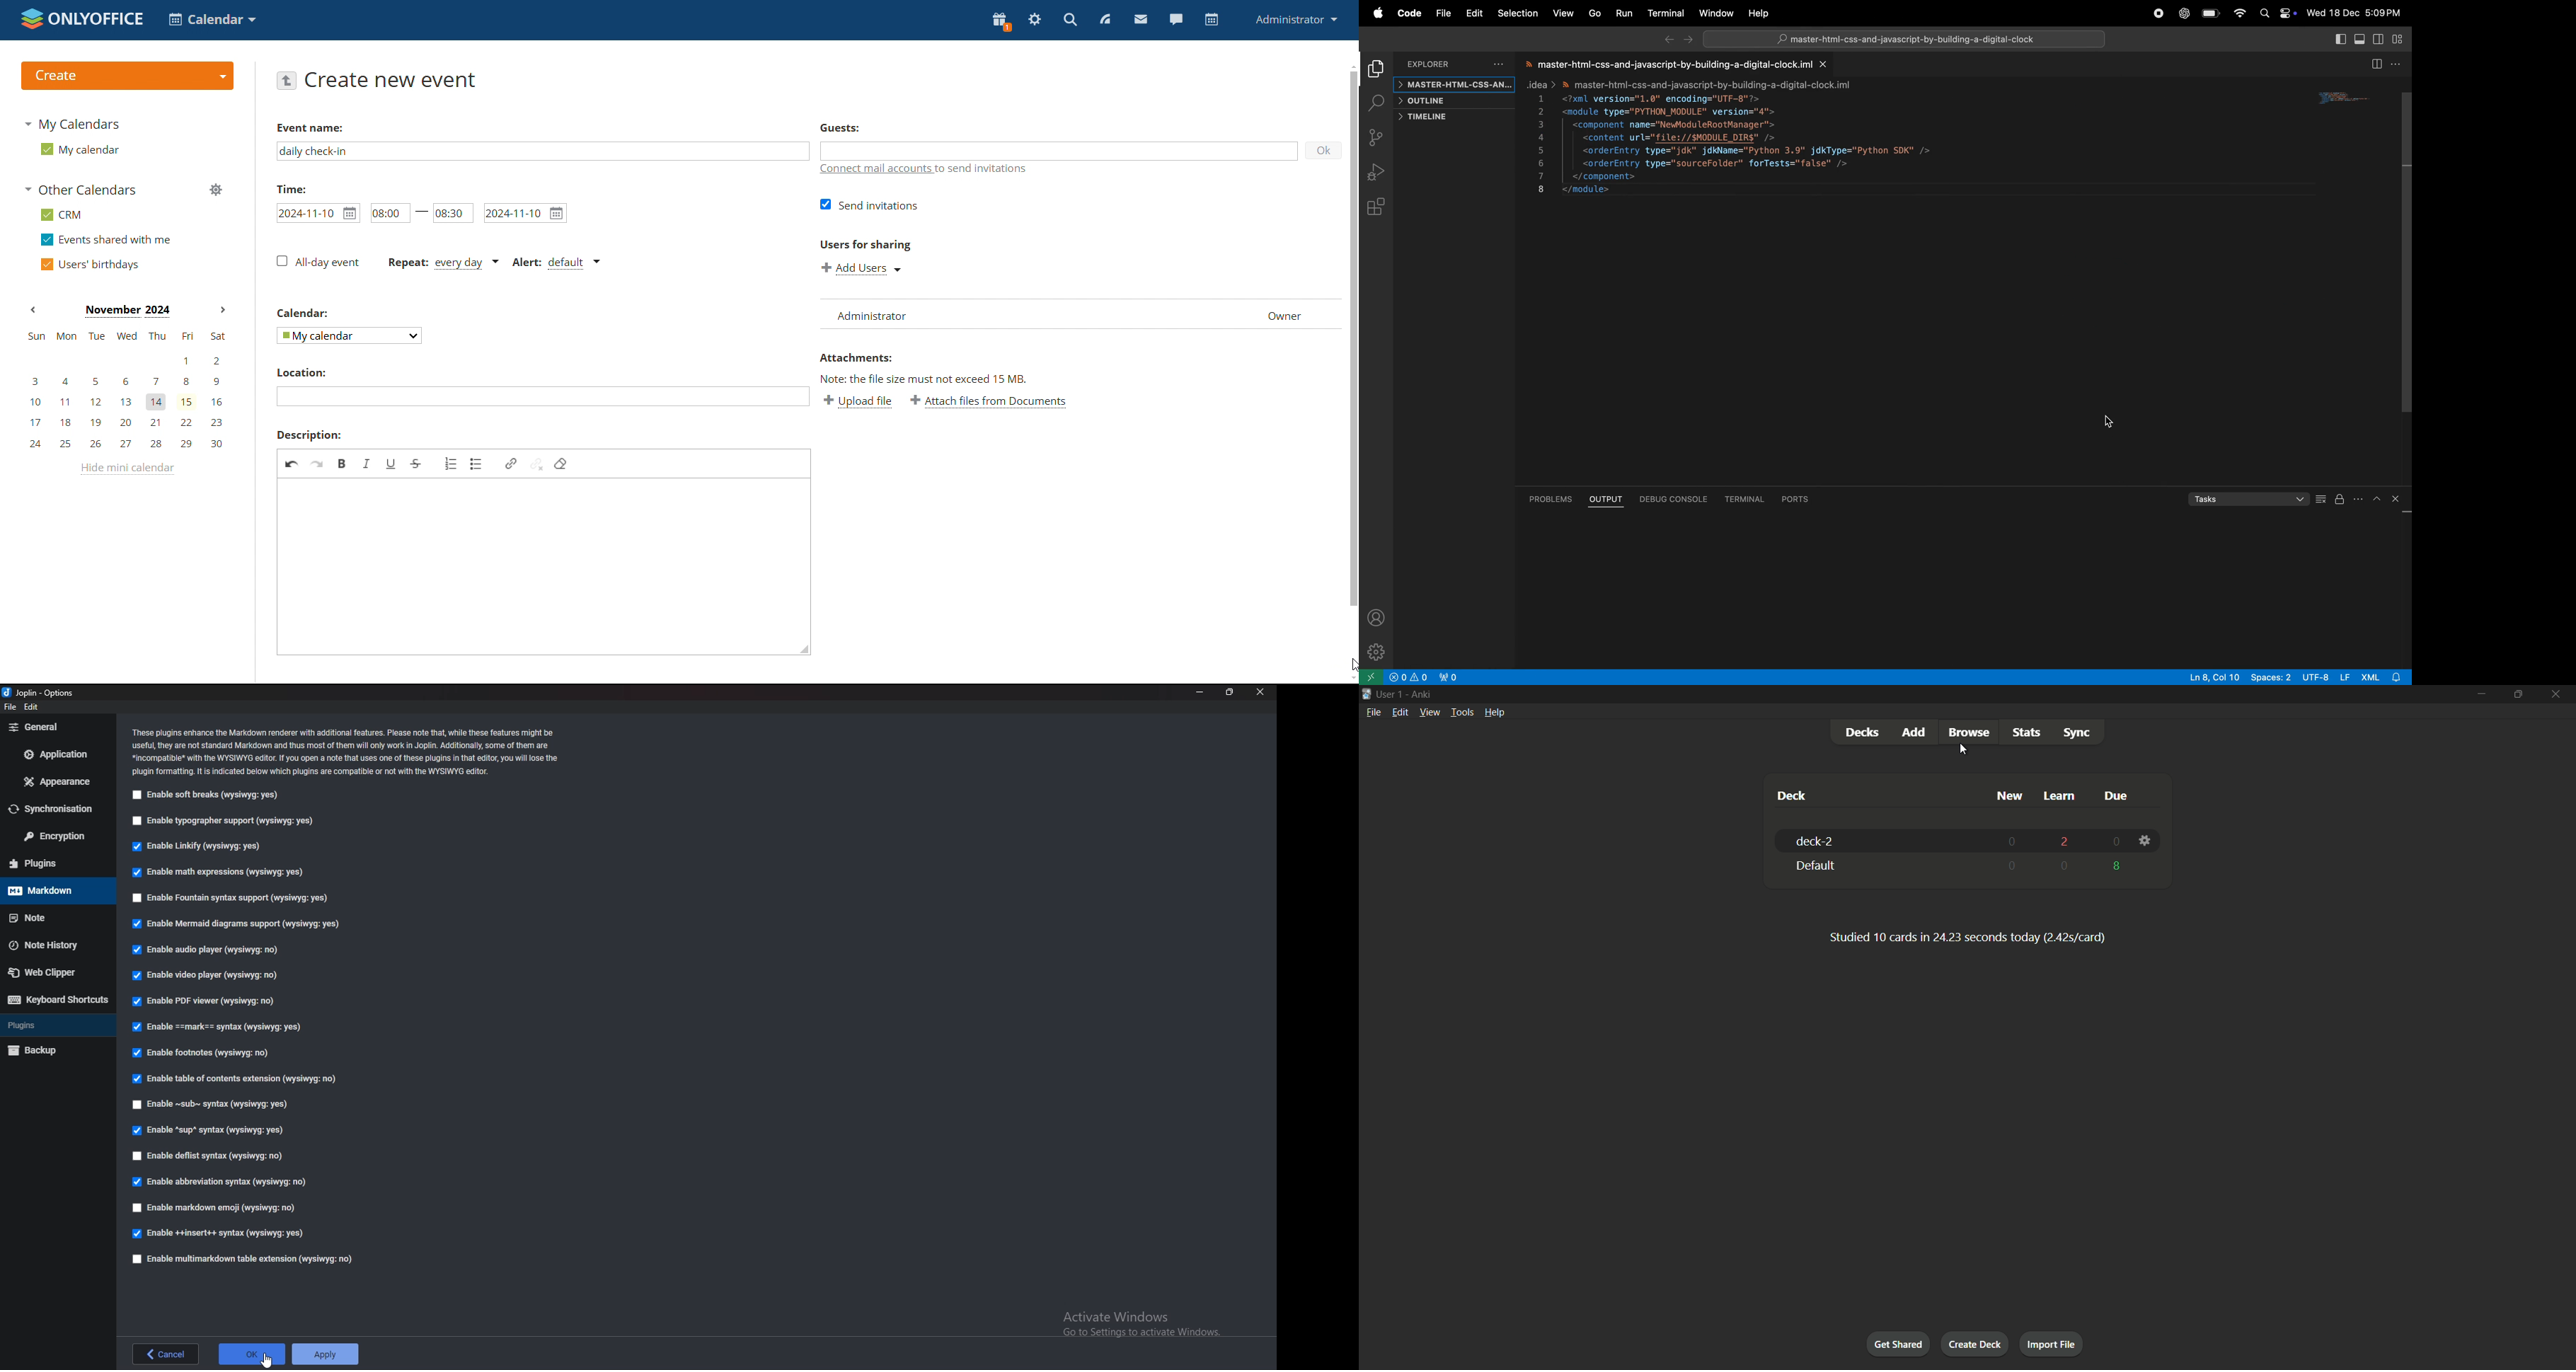  Describe the element at coordinates (2184, 14) in the screenshot. I see `chatgpt` at that location.